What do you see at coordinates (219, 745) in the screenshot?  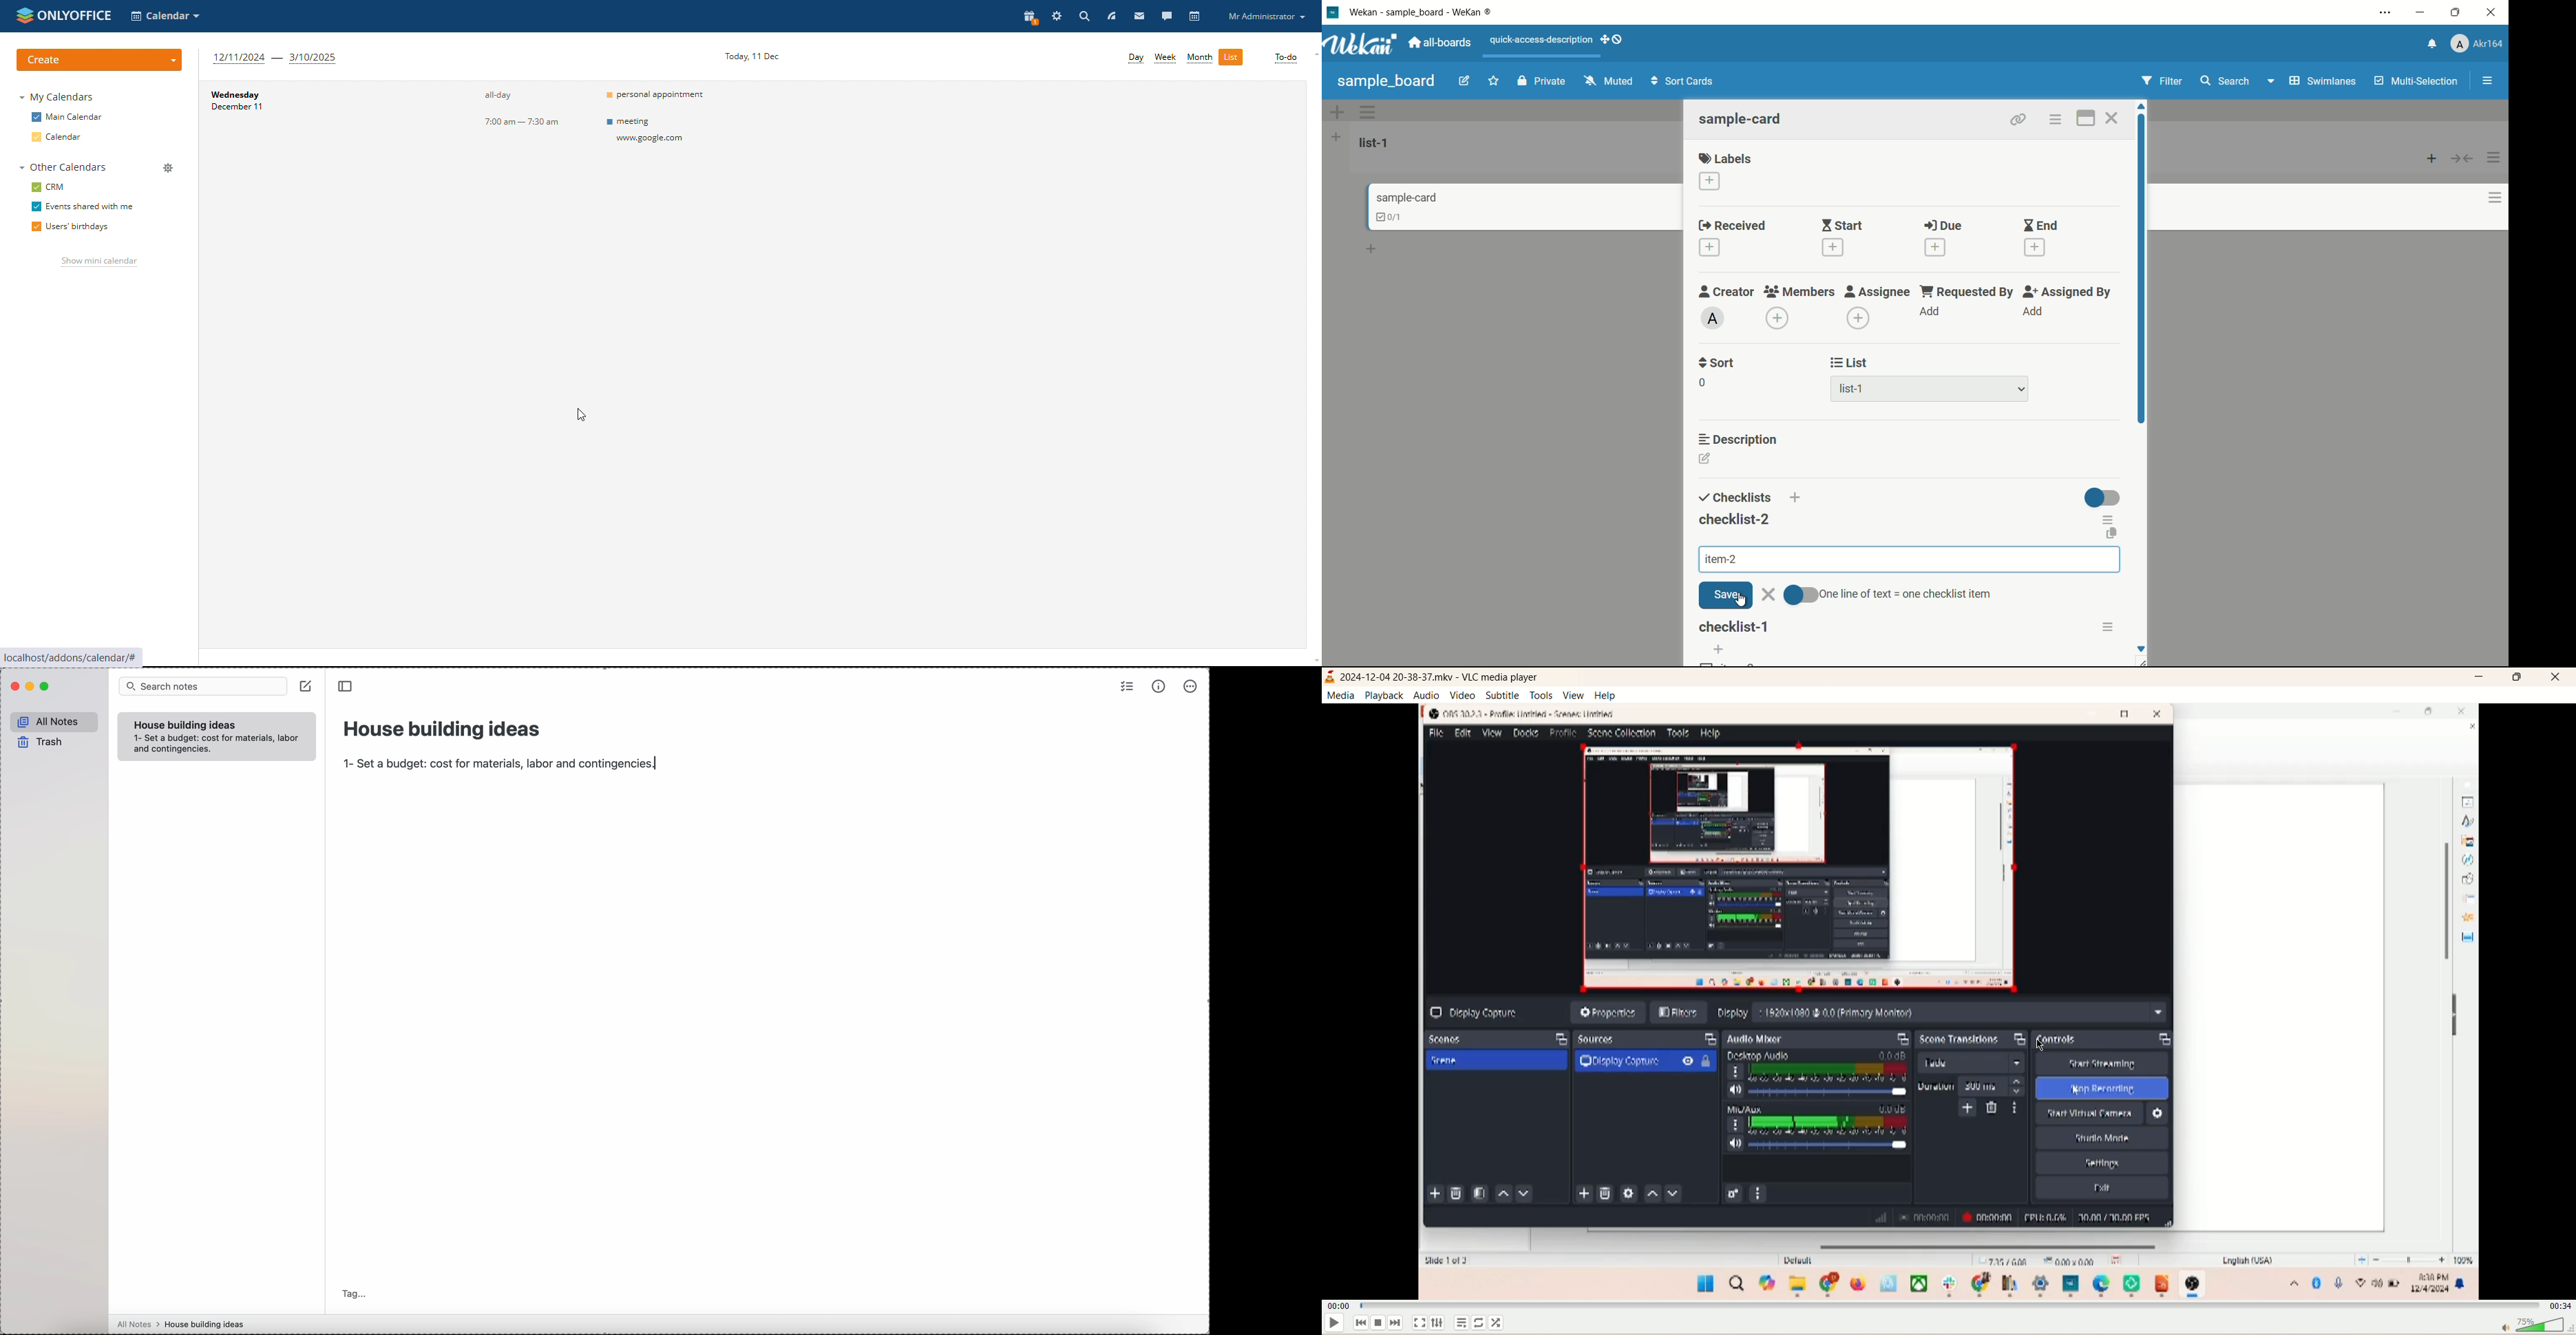 I see `set a budget cost for material,labor,and corbingencies` at bounding box center [219, 745].